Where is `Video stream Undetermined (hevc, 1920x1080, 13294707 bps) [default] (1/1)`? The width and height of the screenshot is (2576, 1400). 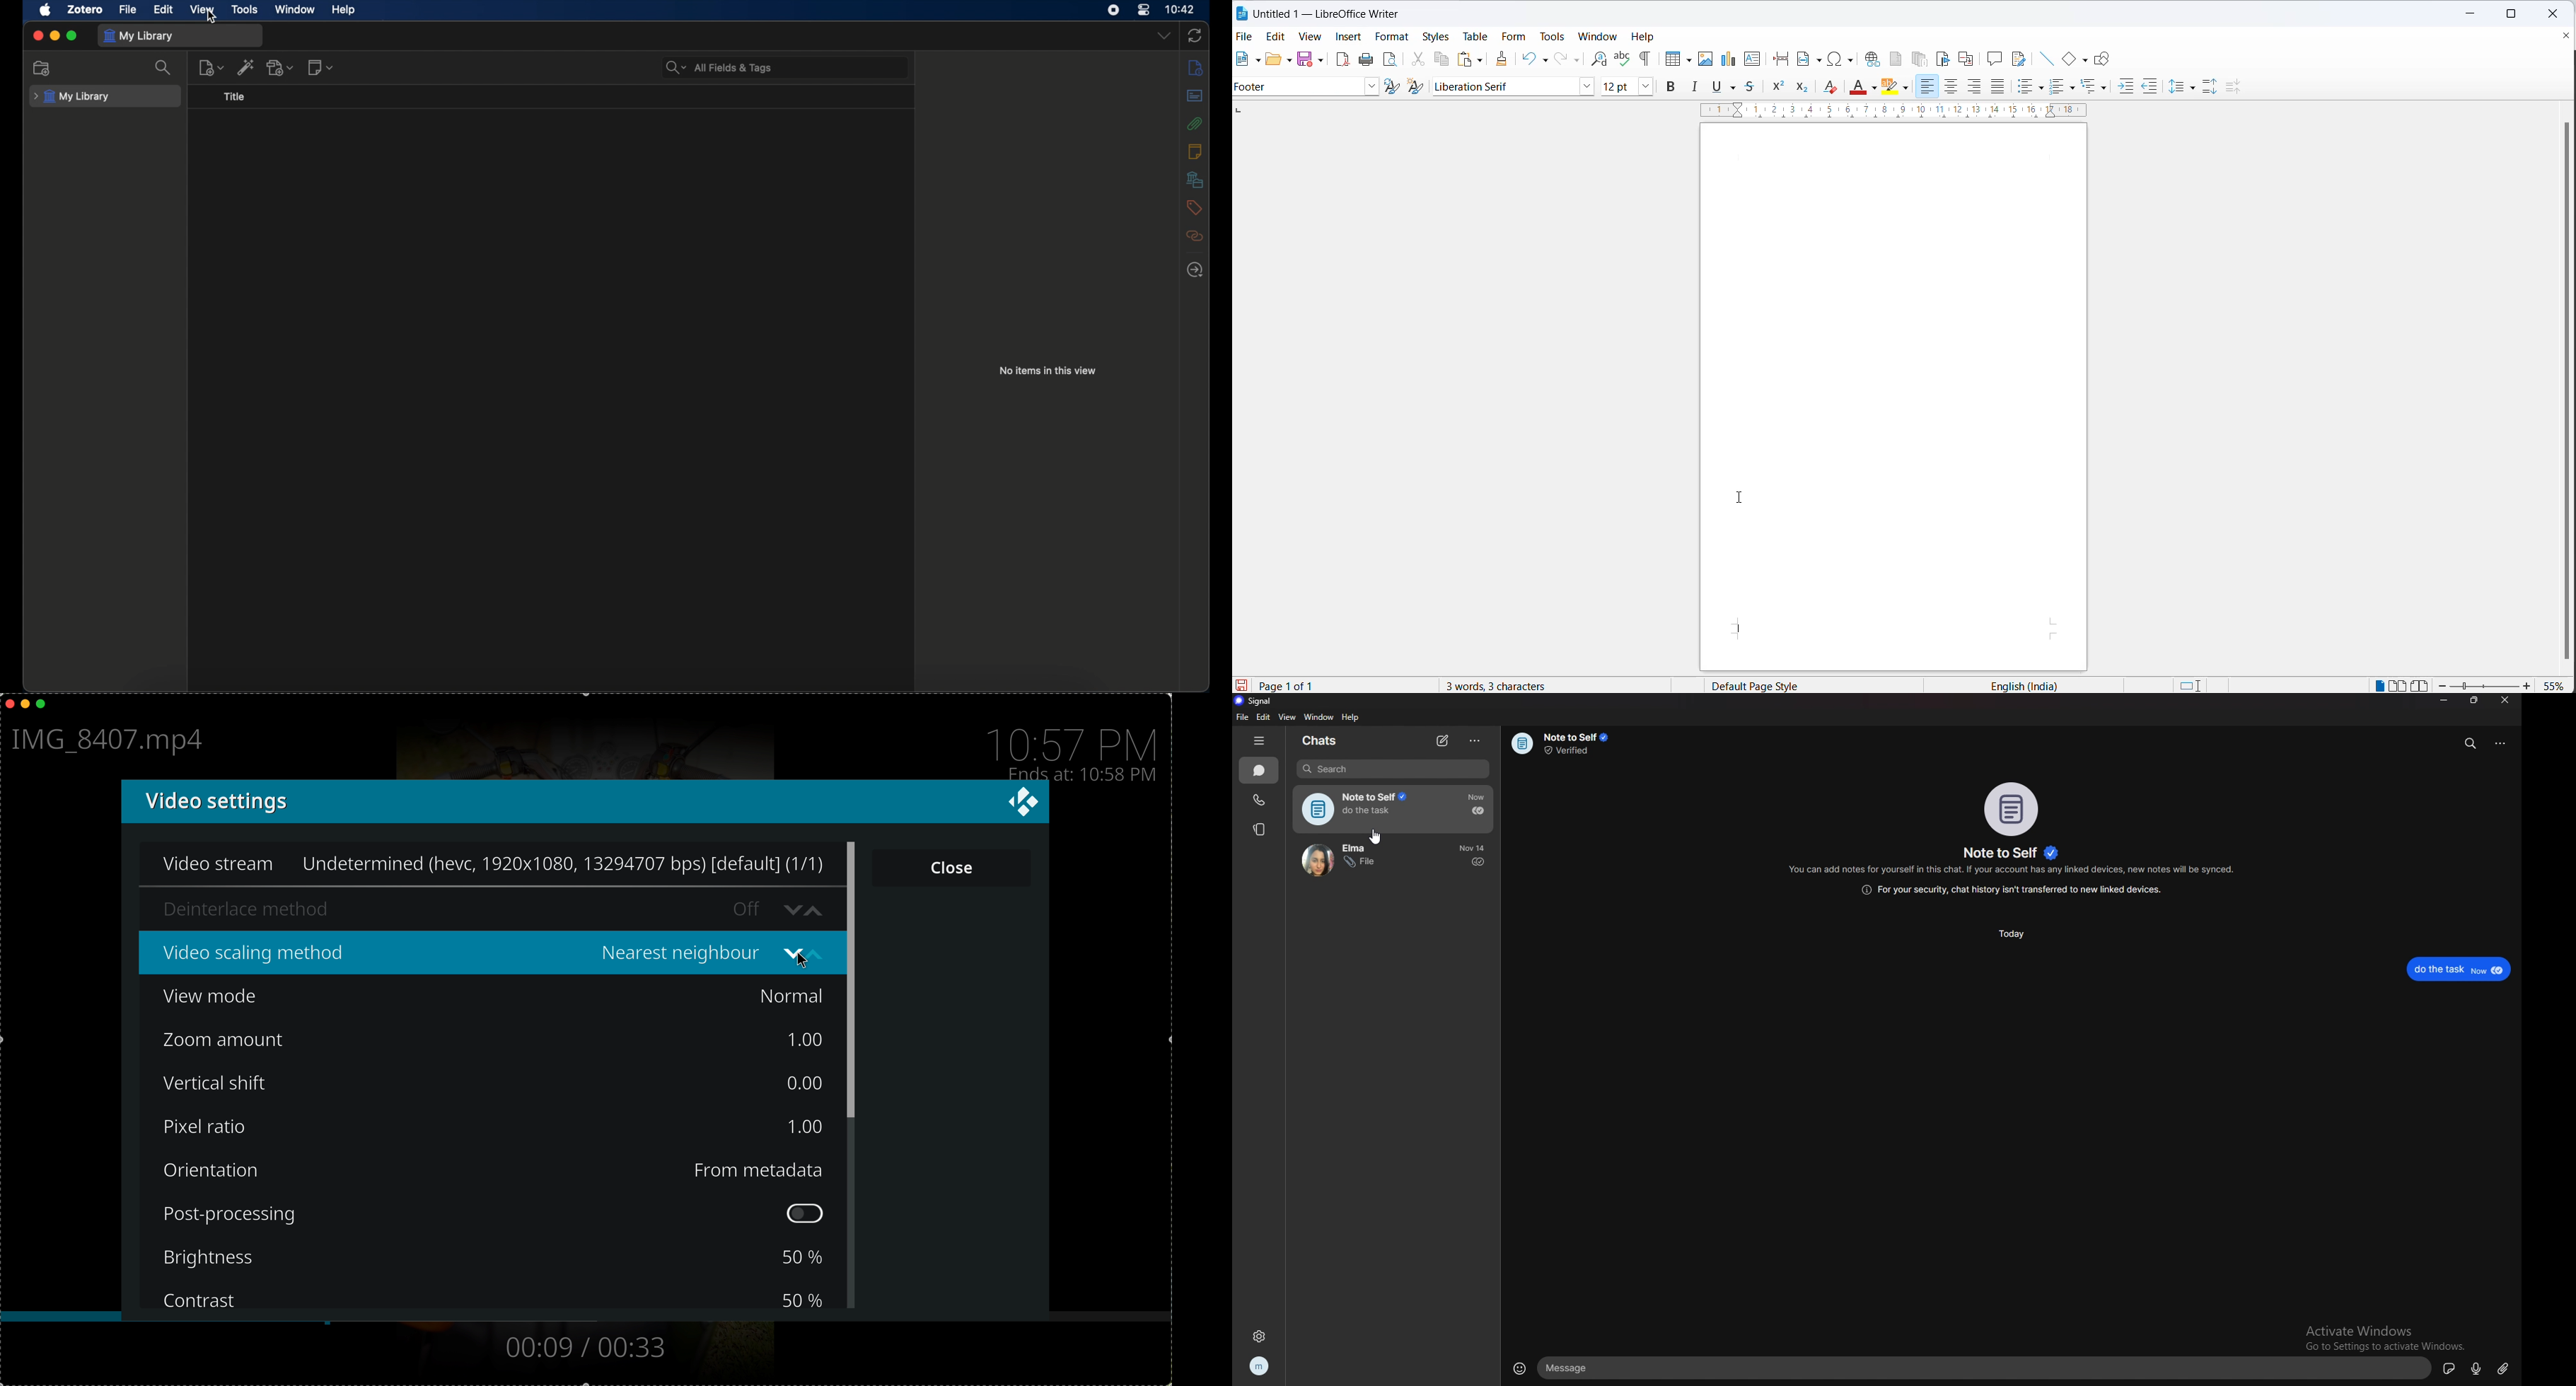
Video stream Undetermined (hevc, 1920x1080, 13294707 bps) [default] (1/1) is located at coordinates (486, 862).